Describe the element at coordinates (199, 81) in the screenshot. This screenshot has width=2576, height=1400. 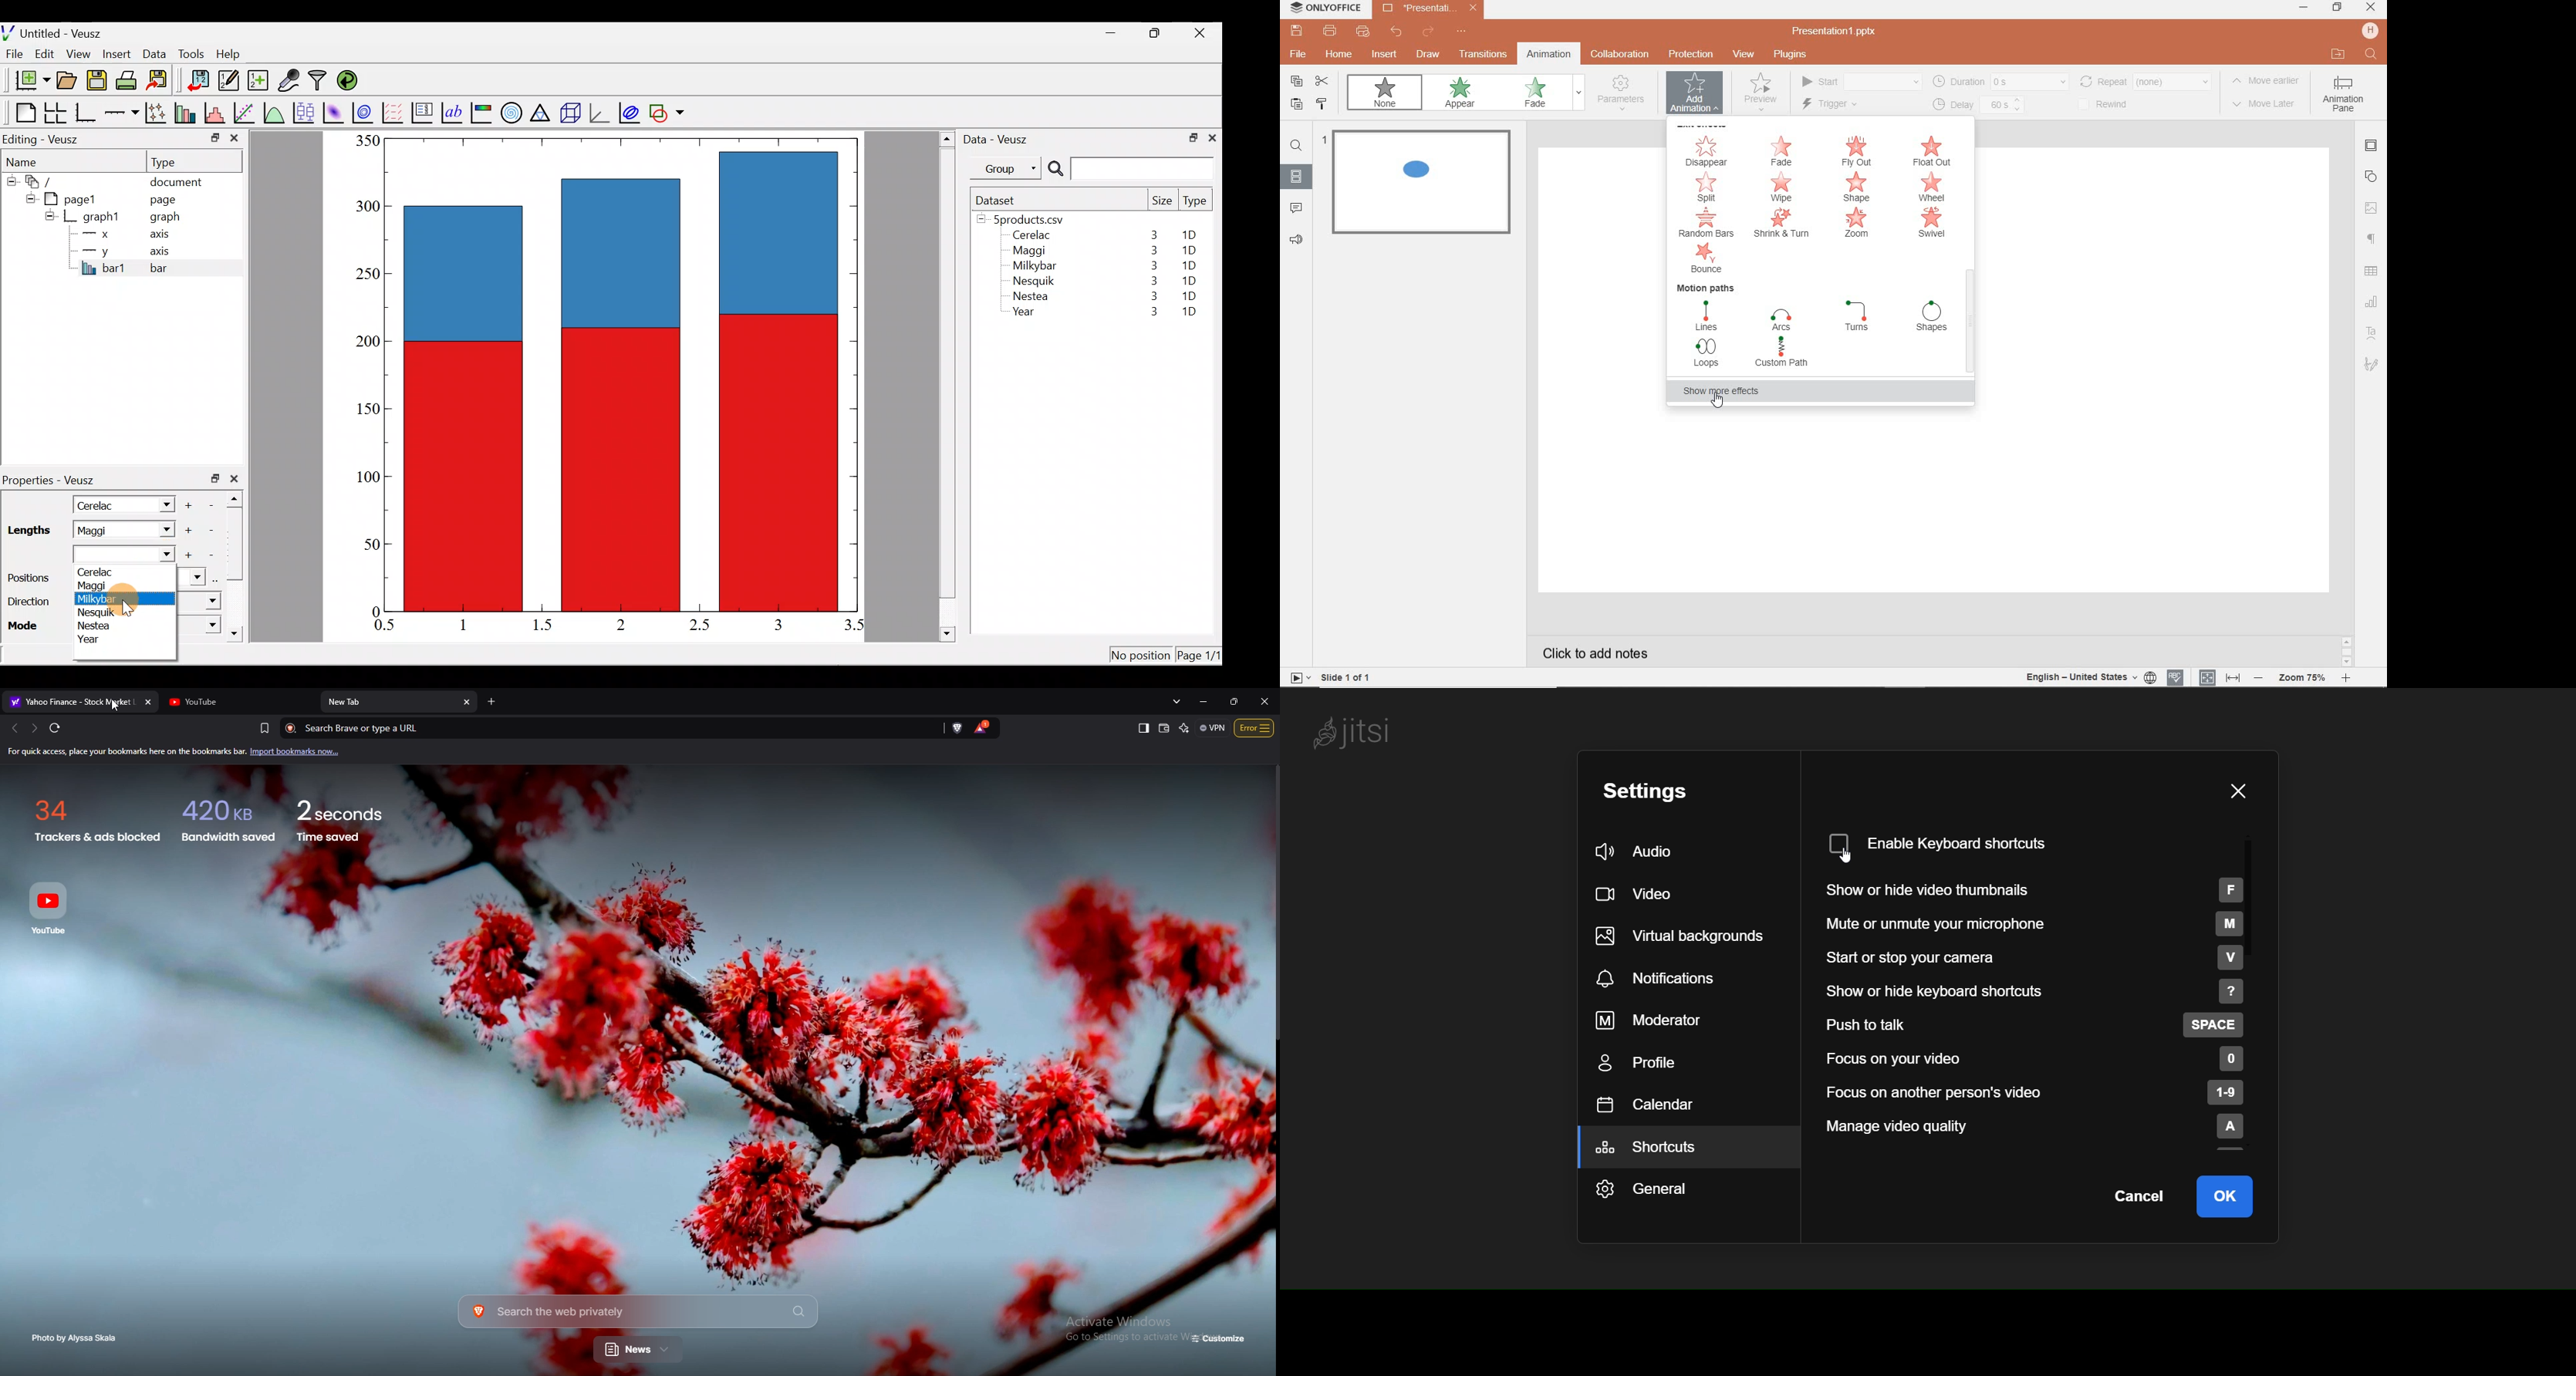
I see `Import data into veusz` at that location.